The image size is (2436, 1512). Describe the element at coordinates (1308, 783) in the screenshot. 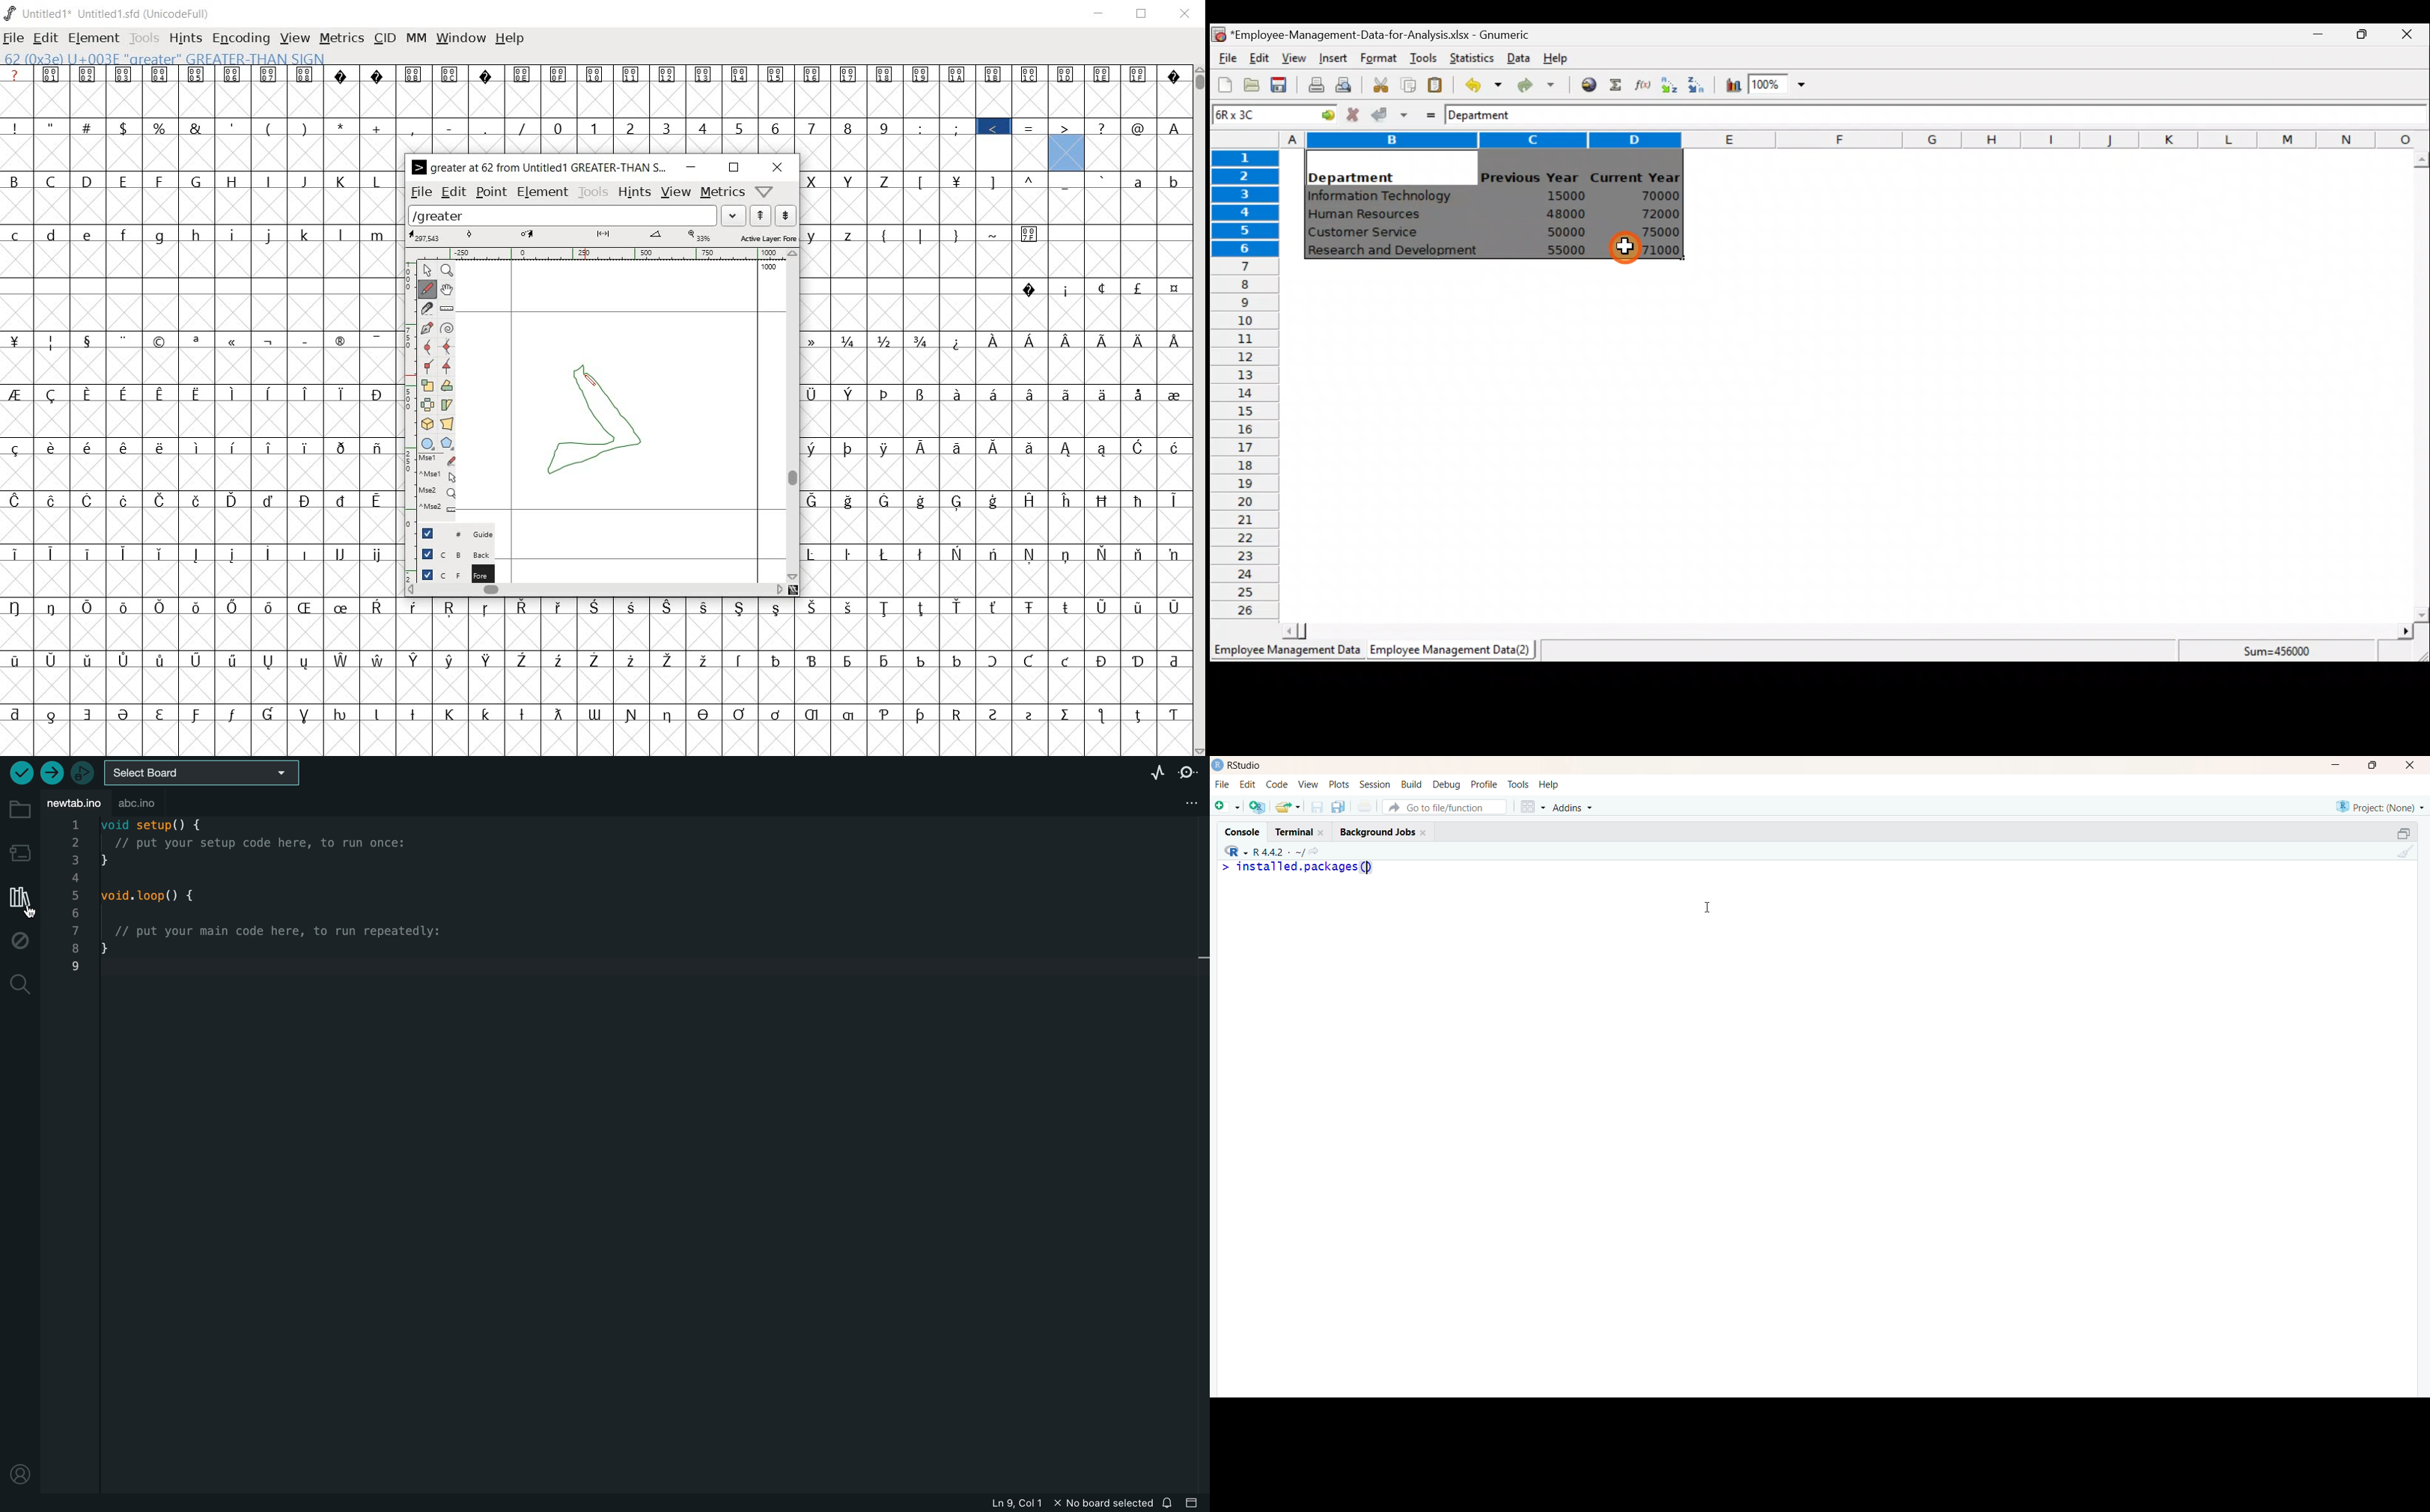

I see `view` at that location.